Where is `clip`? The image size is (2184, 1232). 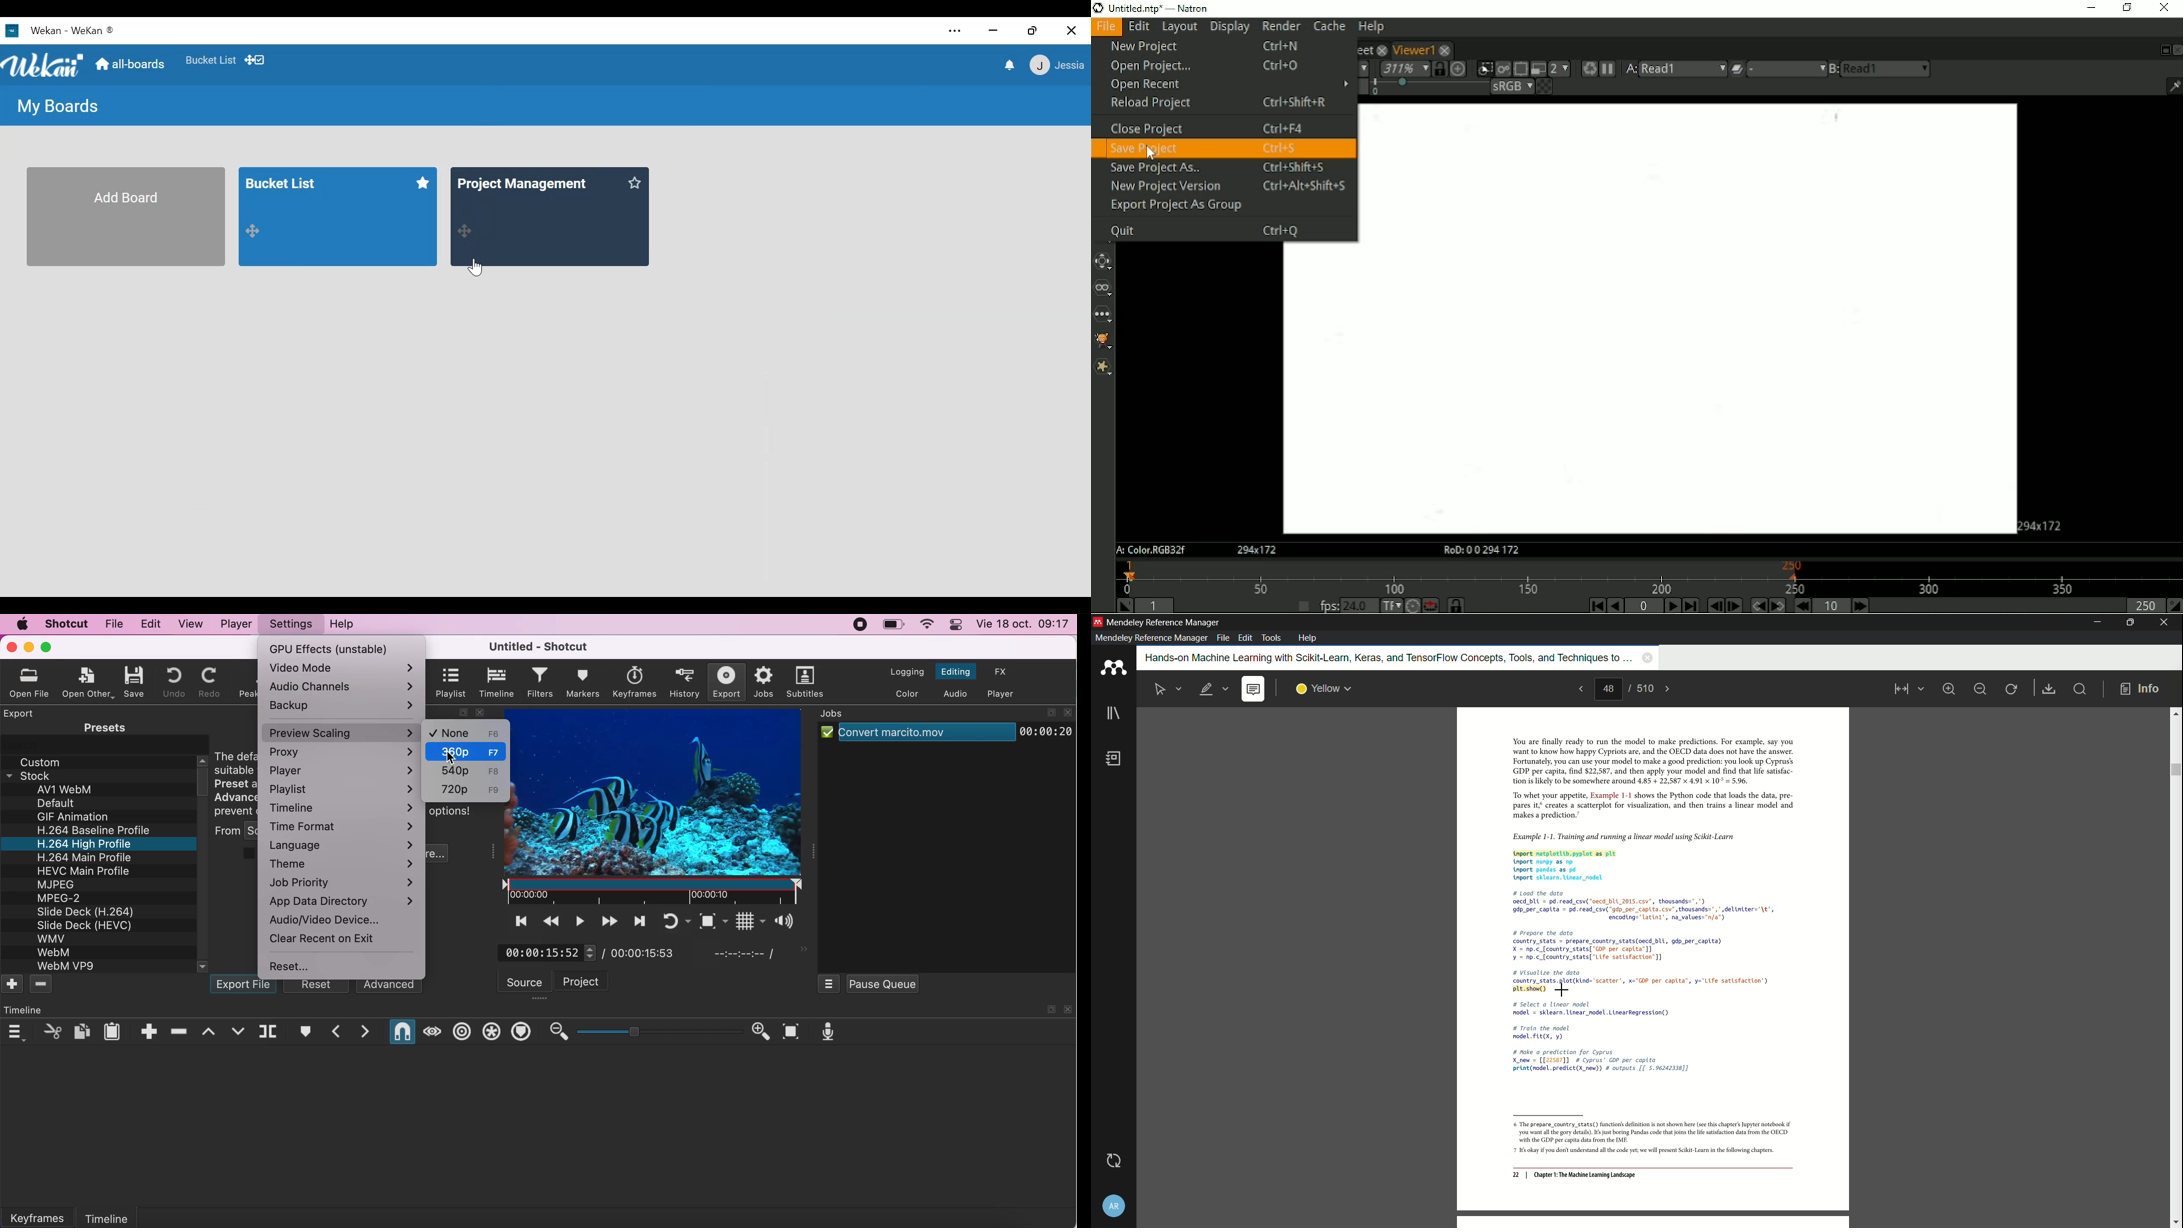 clip is located at coordinates (663, 805).